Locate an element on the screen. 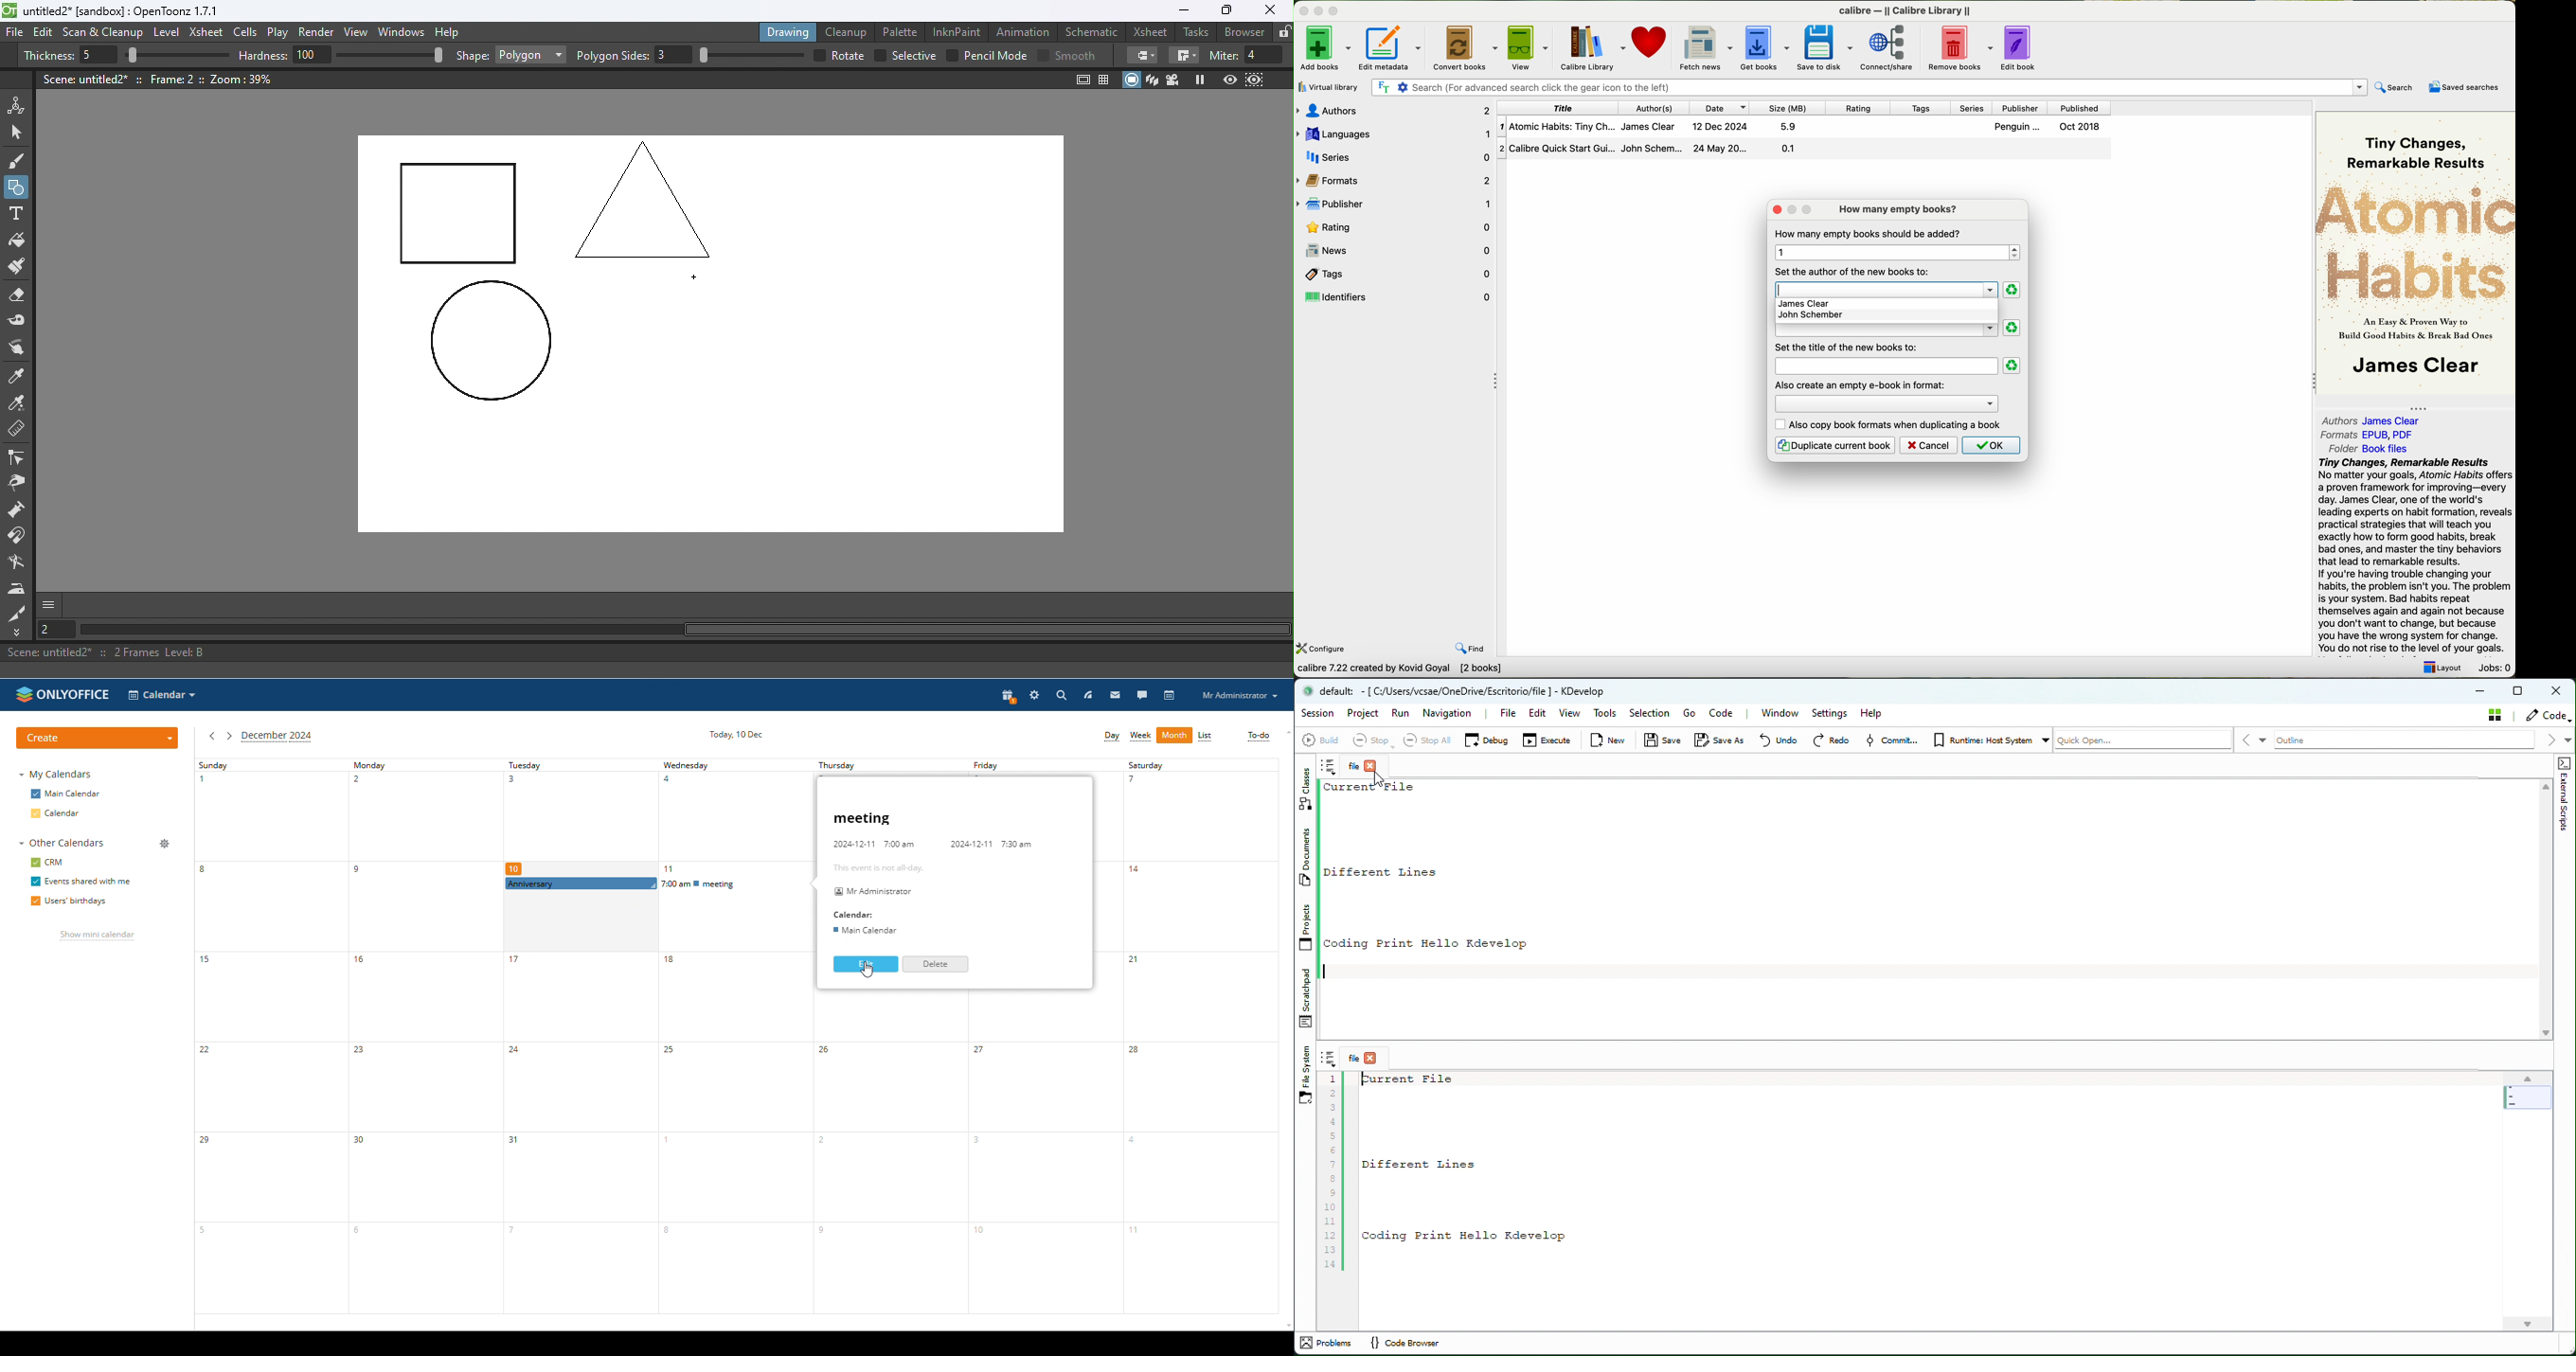 This screenshot has height=1372, width=2576. clear is located at coordinates (2013, 328).